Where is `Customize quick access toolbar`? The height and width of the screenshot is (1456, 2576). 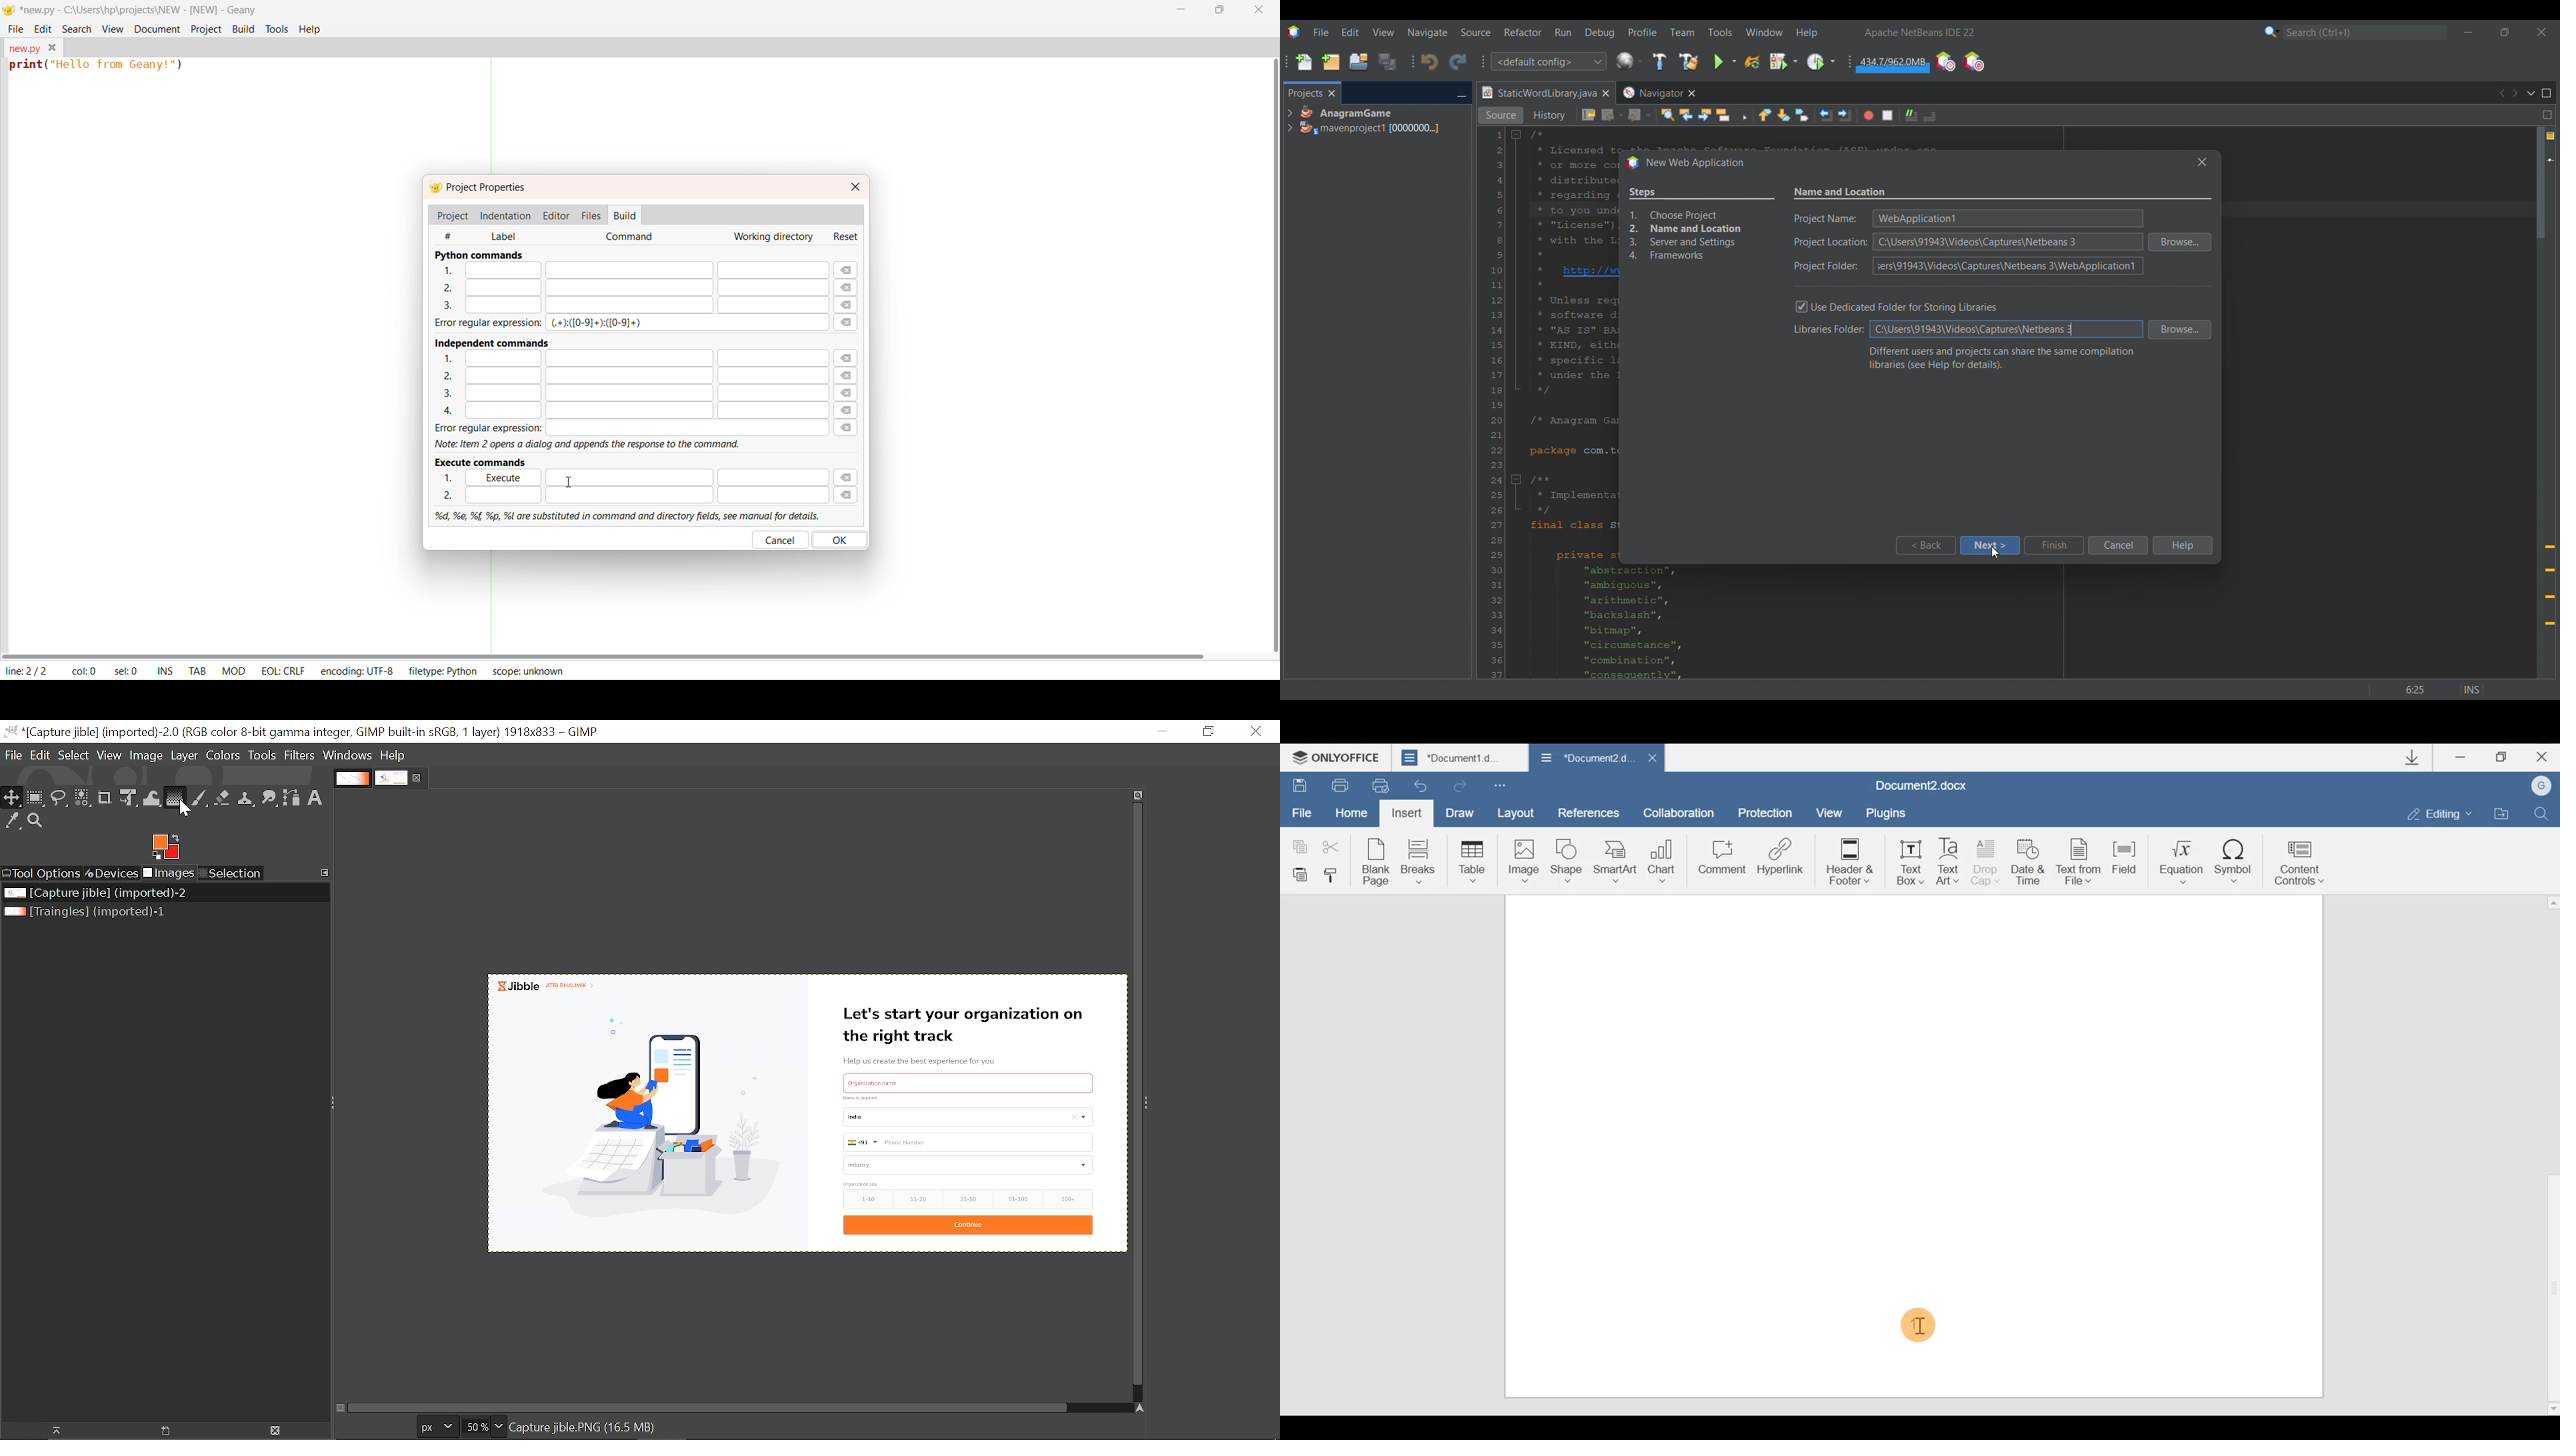 Customize quick access toolbar is located at coordinates (1511, 785).